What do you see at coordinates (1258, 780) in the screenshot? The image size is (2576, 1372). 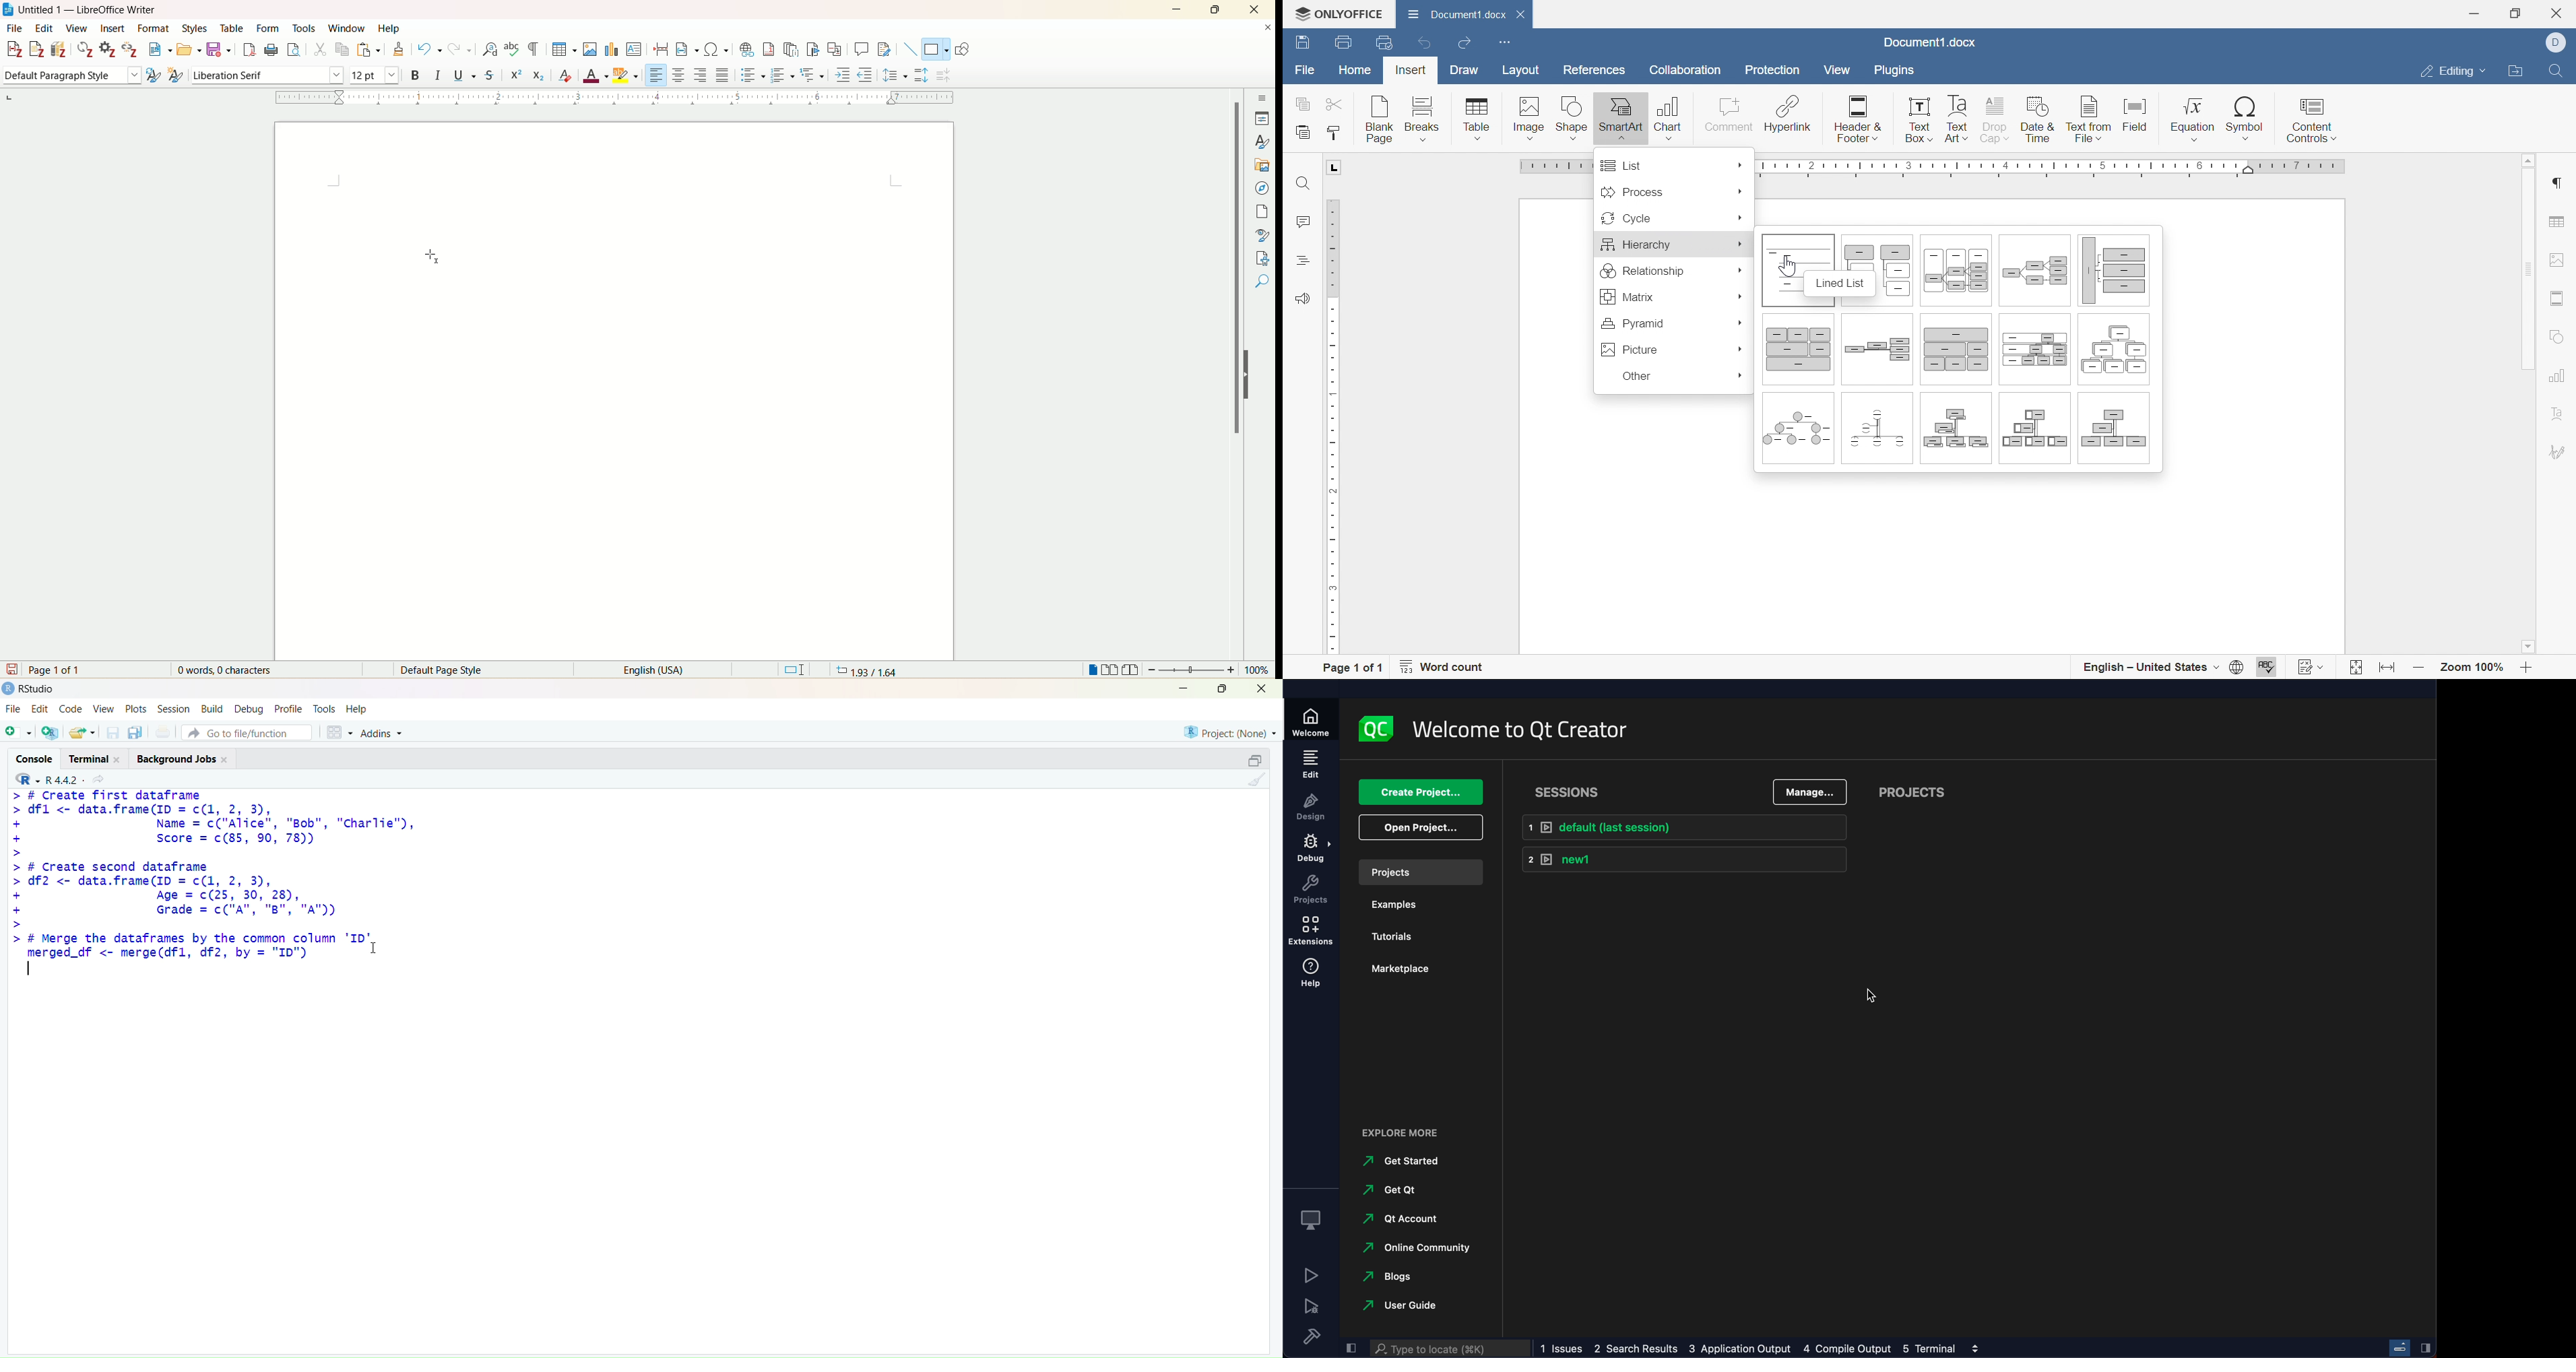 I see `clear console` at bounding box center [1258, 780].